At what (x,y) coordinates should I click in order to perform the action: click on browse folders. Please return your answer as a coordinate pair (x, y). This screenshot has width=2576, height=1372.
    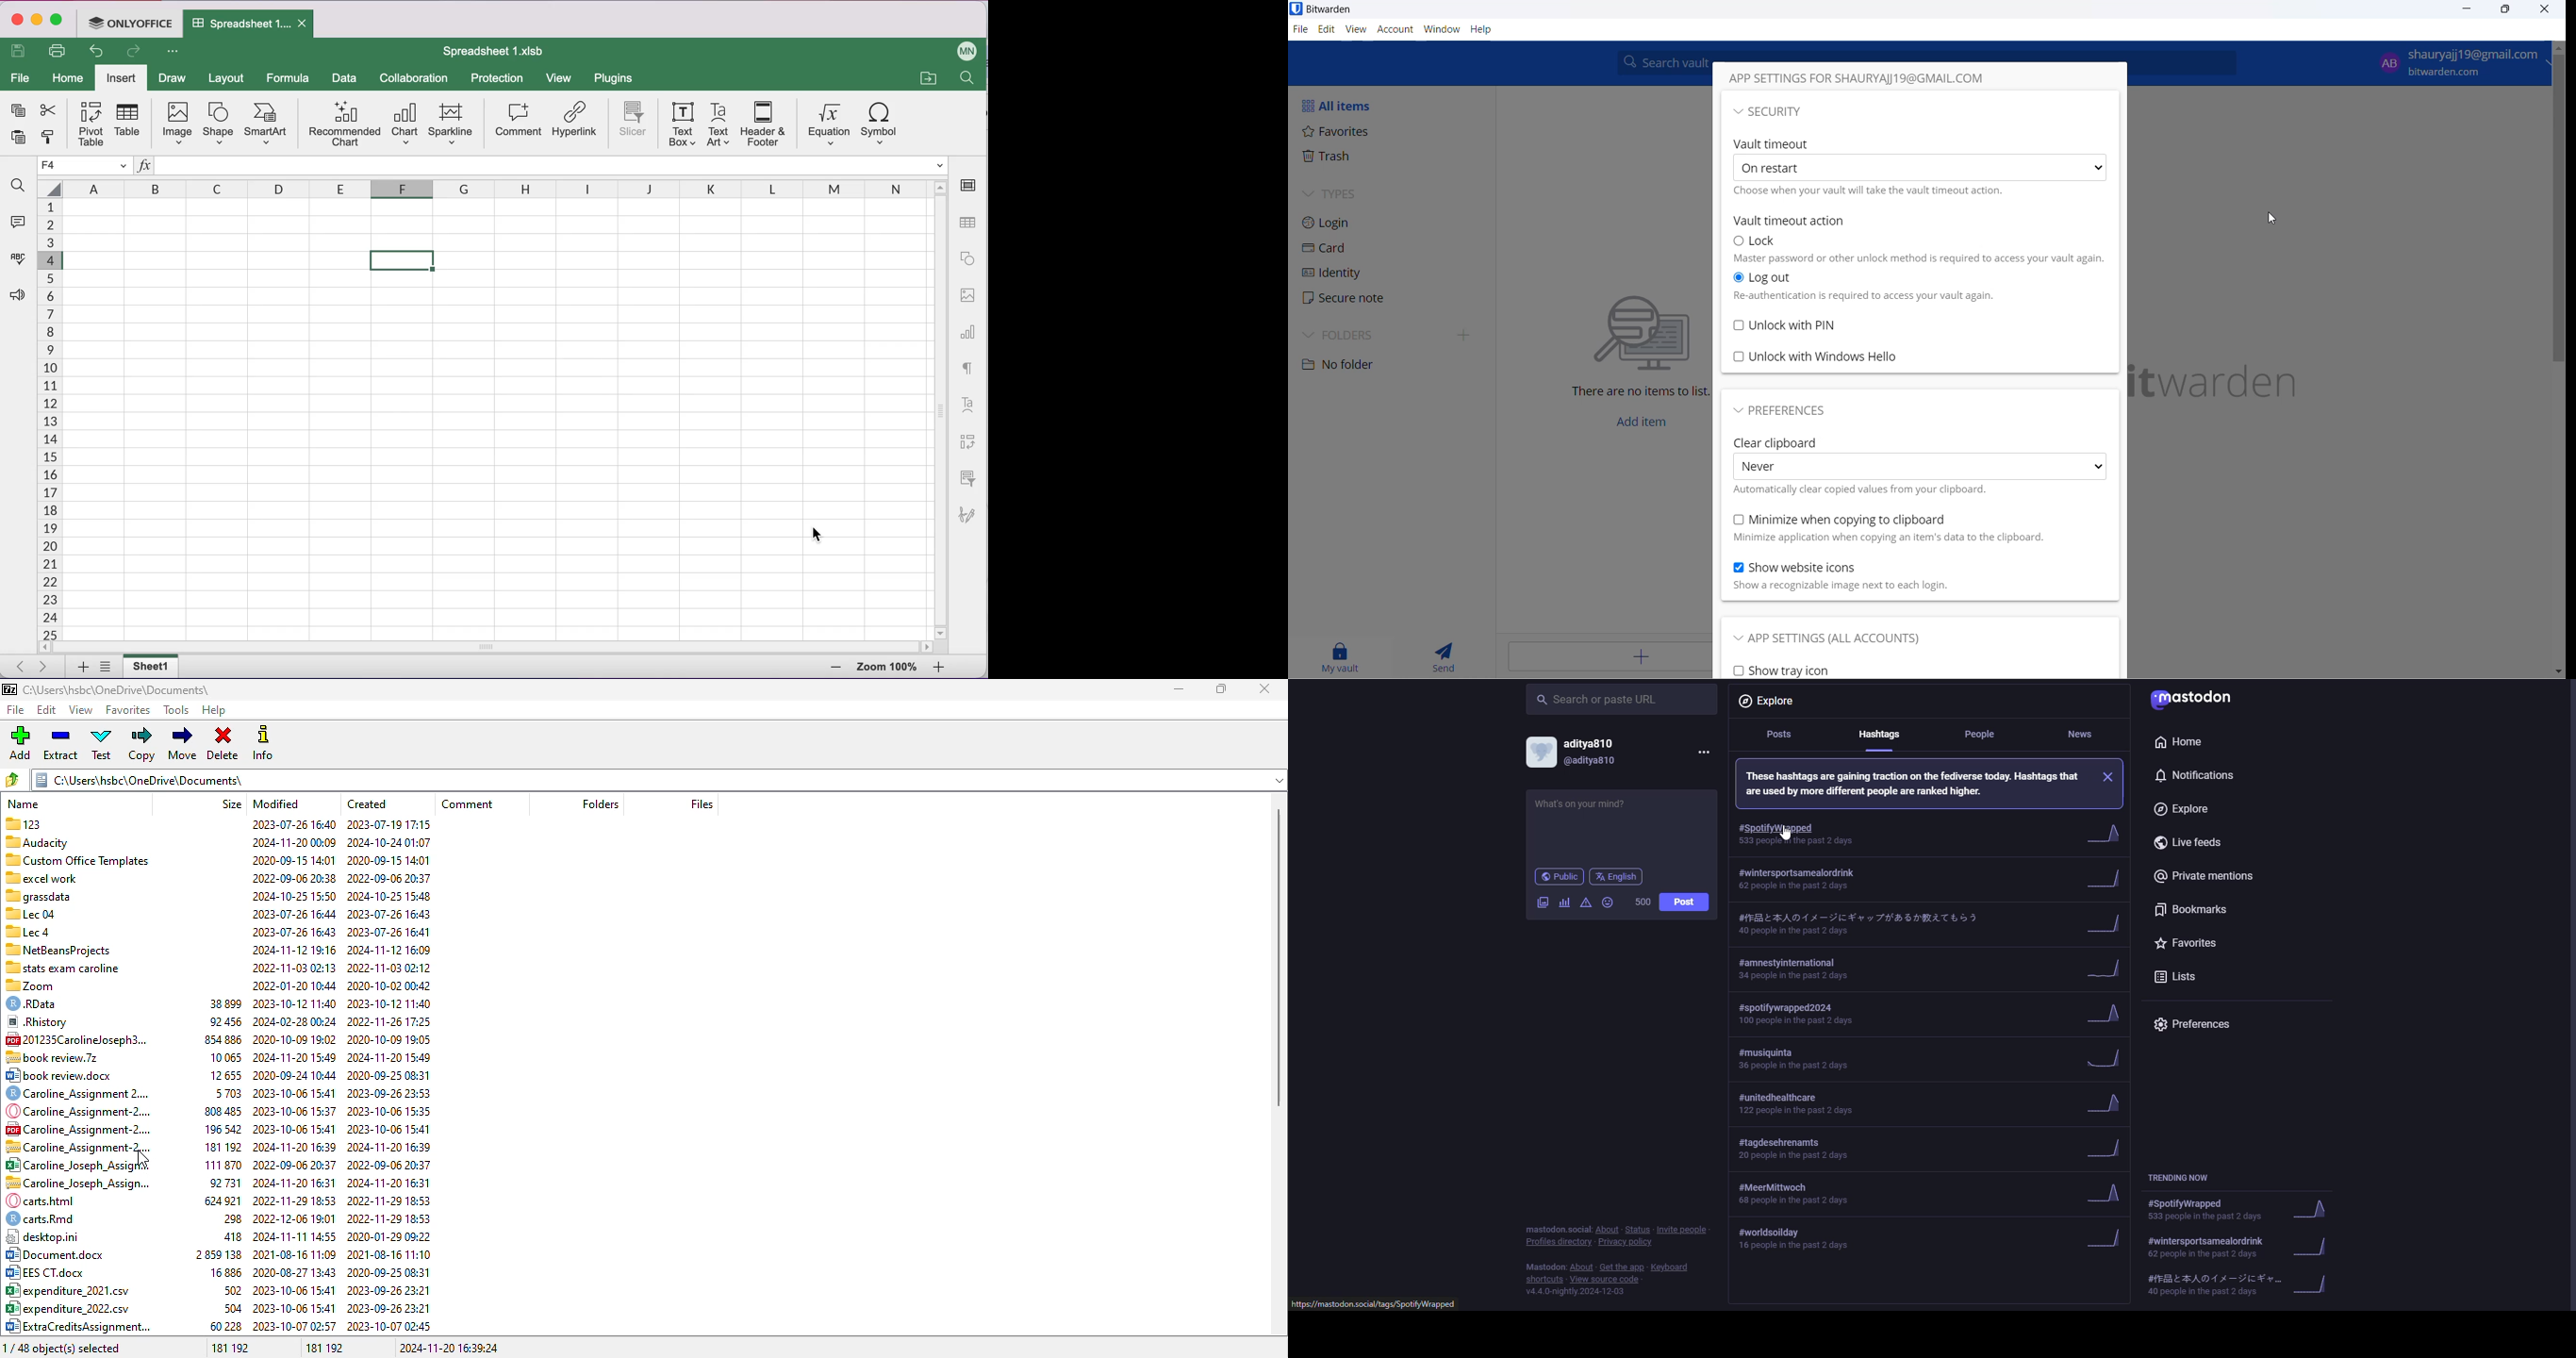
    Looking at the image, I should click on (12, 780).